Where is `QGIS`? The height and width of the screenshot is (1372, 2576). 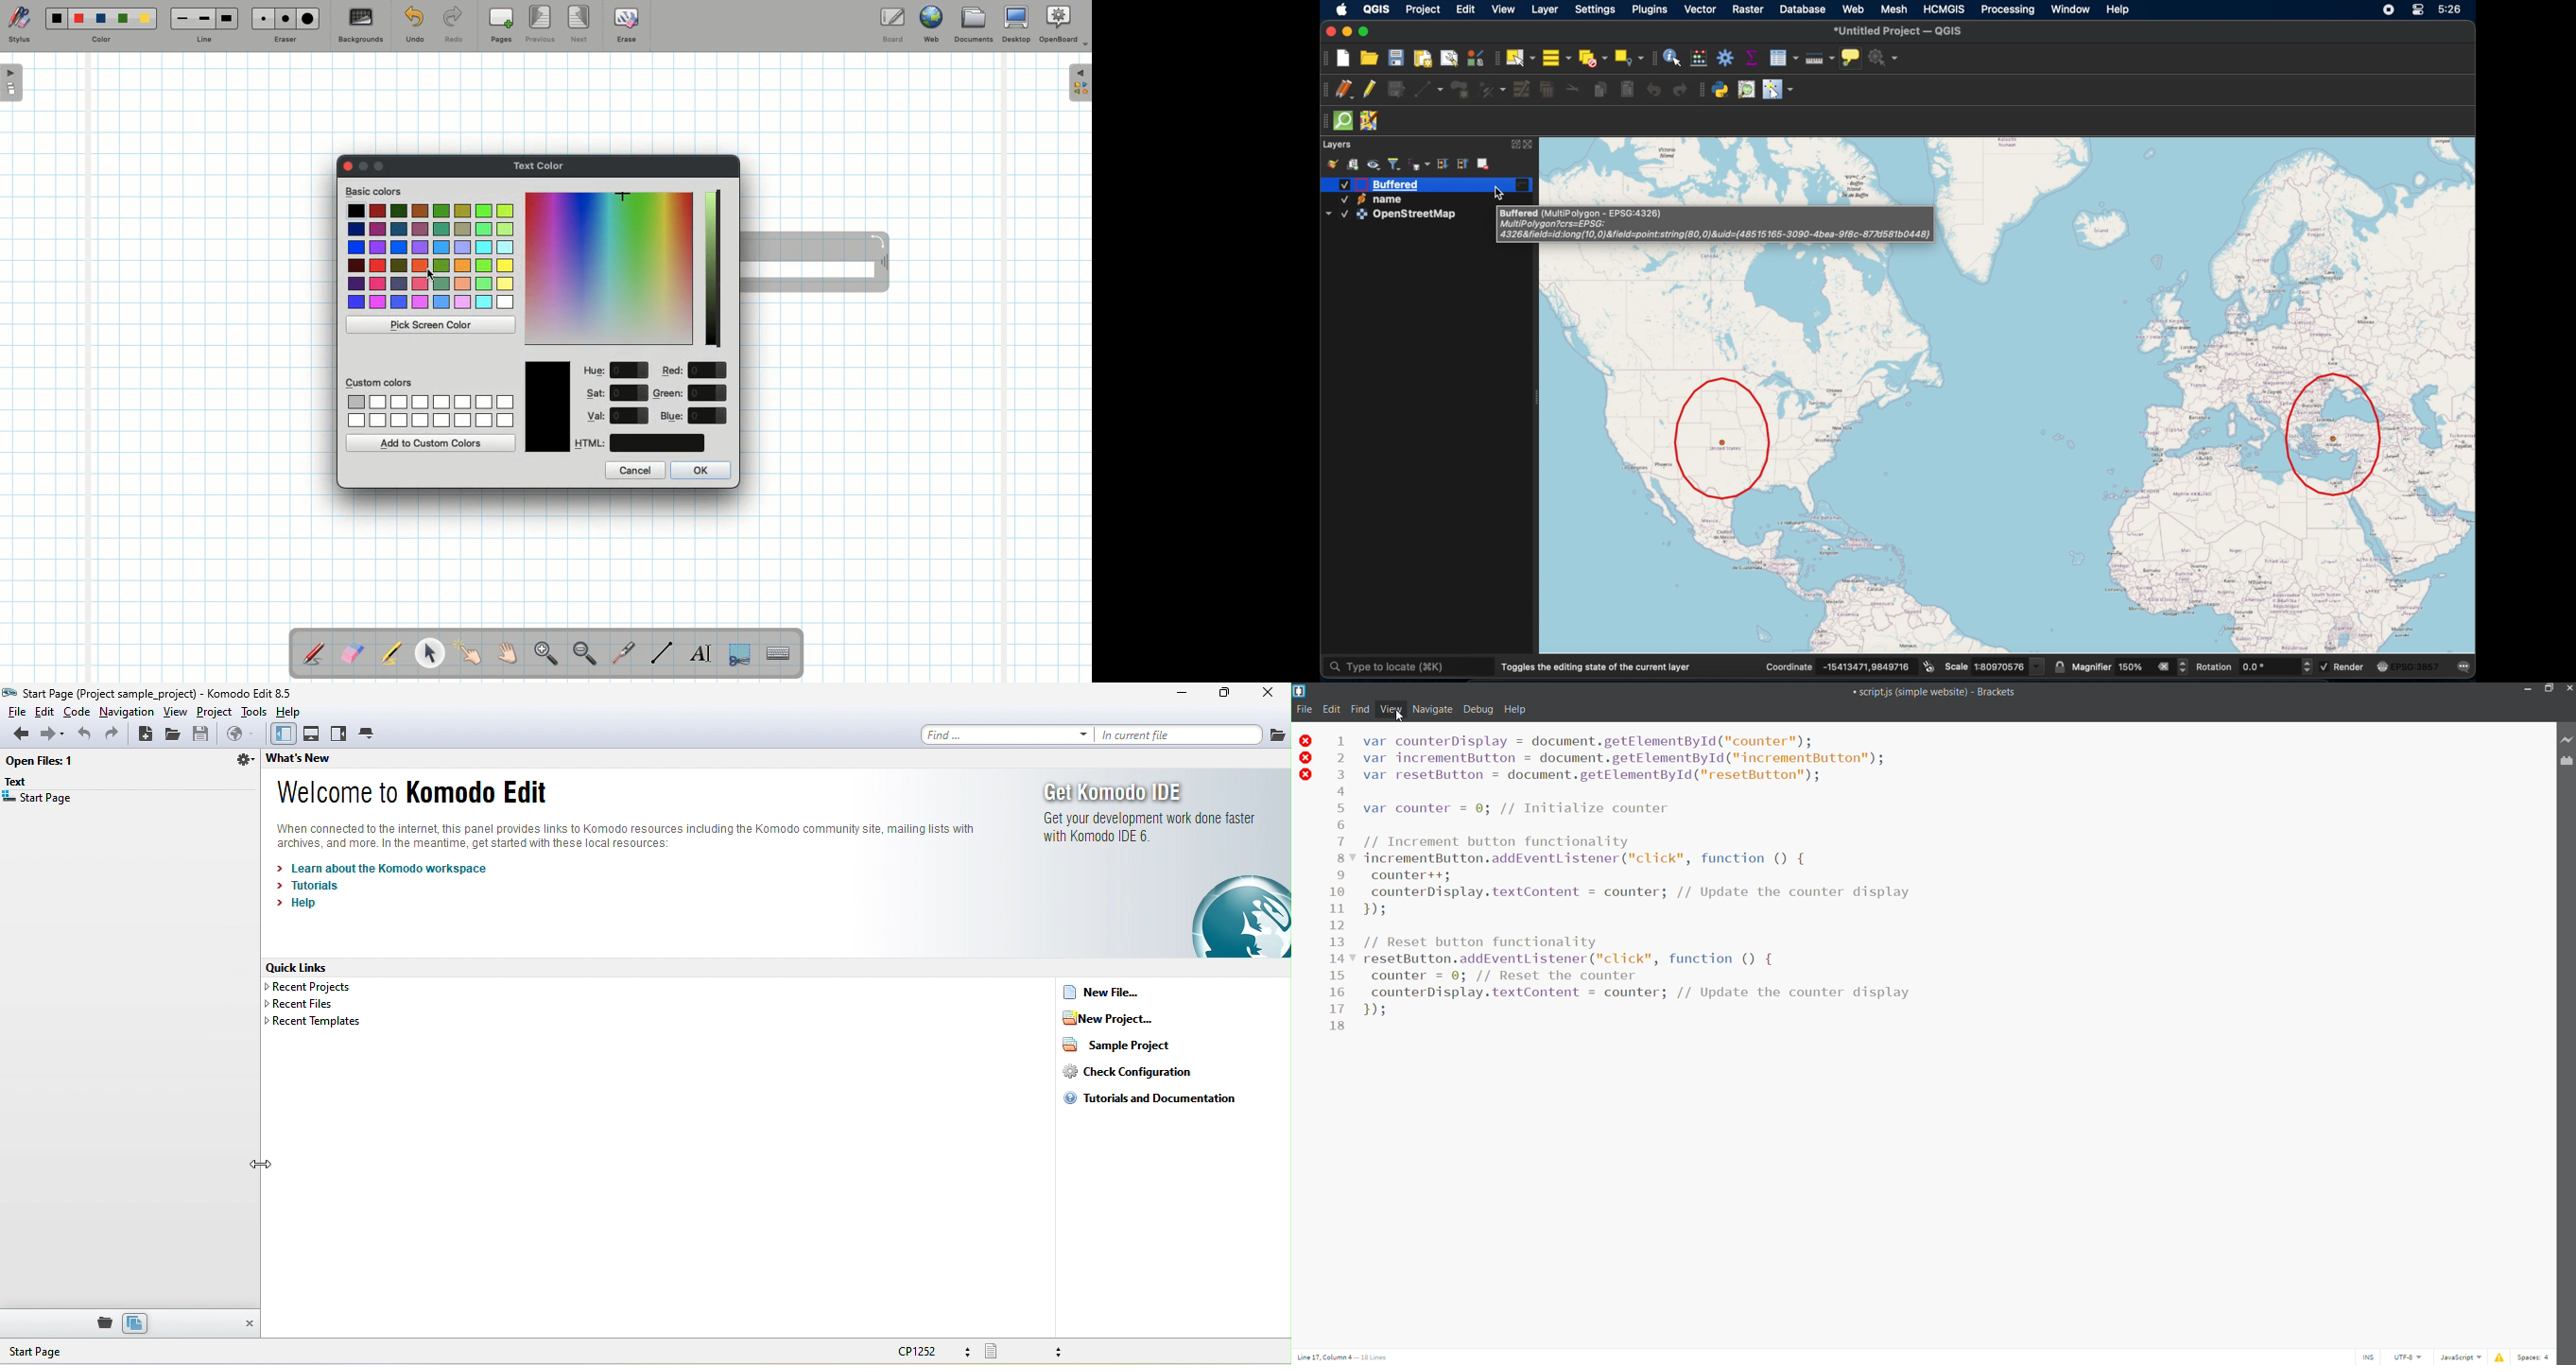
QGIS is located at coordinates (1376, 9).